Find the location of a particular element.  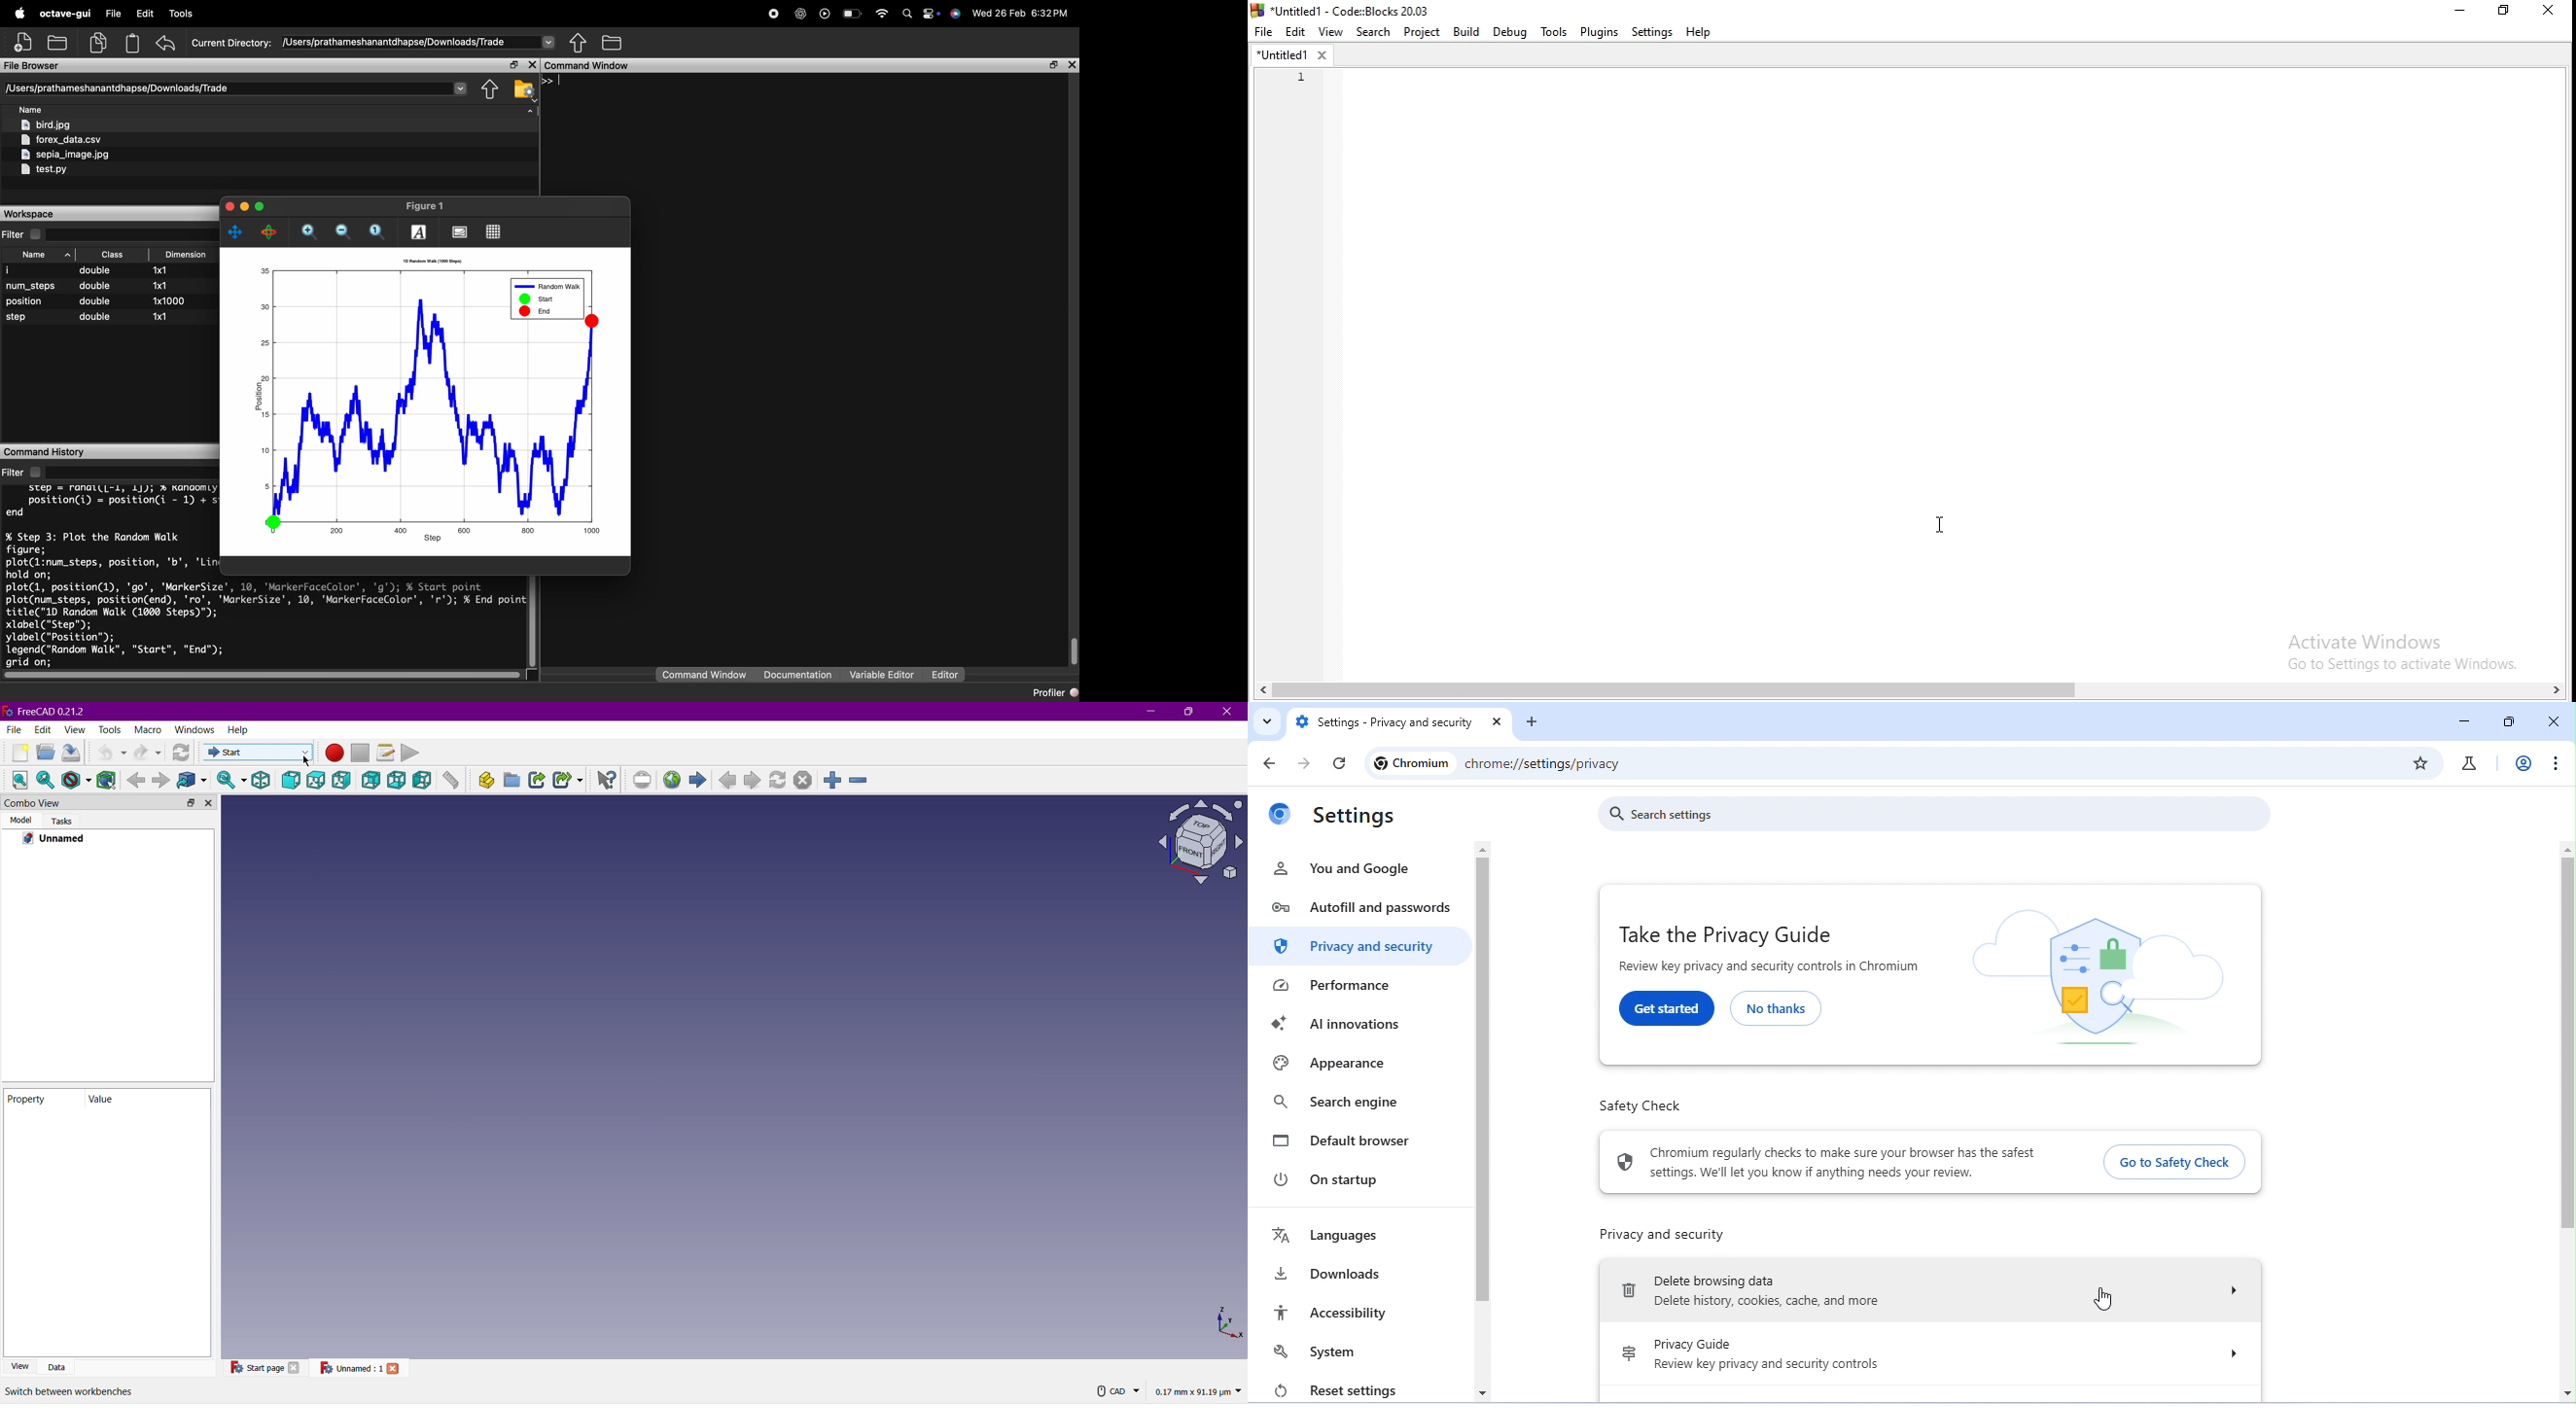

Debug  is located at coordinates (1509, 30).